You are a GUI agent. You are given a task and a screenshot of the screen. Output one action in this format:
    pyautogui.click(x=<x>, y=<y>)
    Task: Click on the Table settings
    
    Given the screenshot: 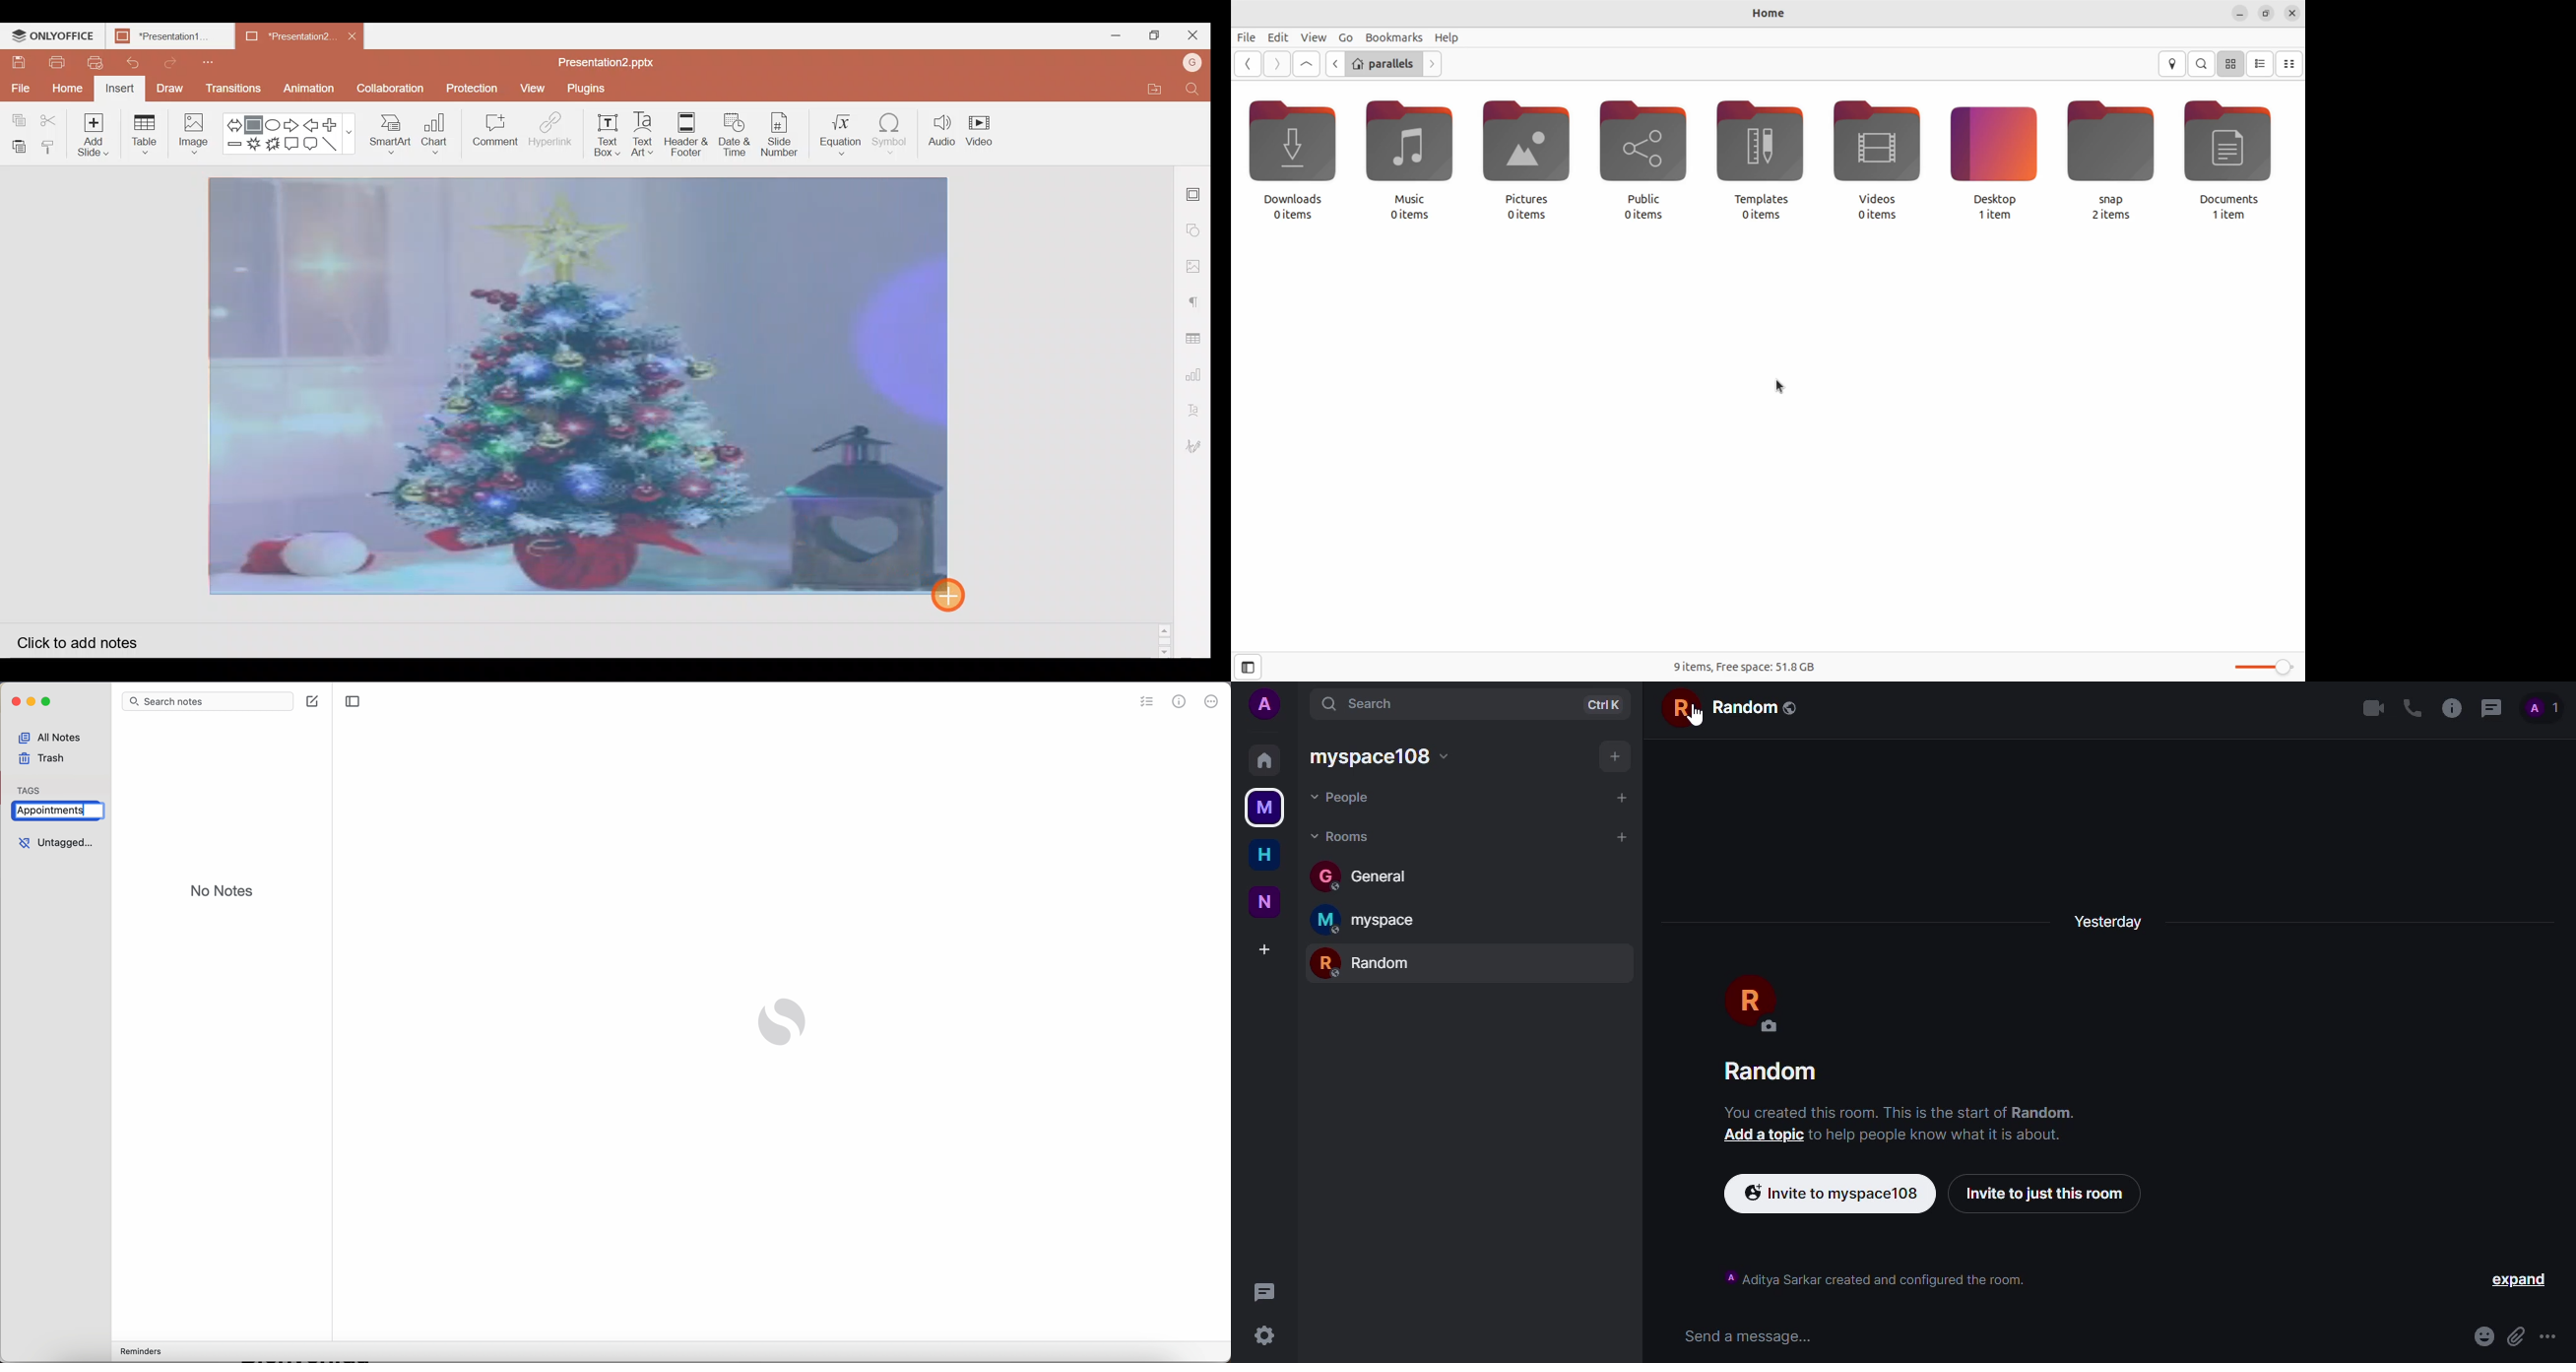 What is the action you would take?
    pyautogui.click(x=1196, y=331)
    